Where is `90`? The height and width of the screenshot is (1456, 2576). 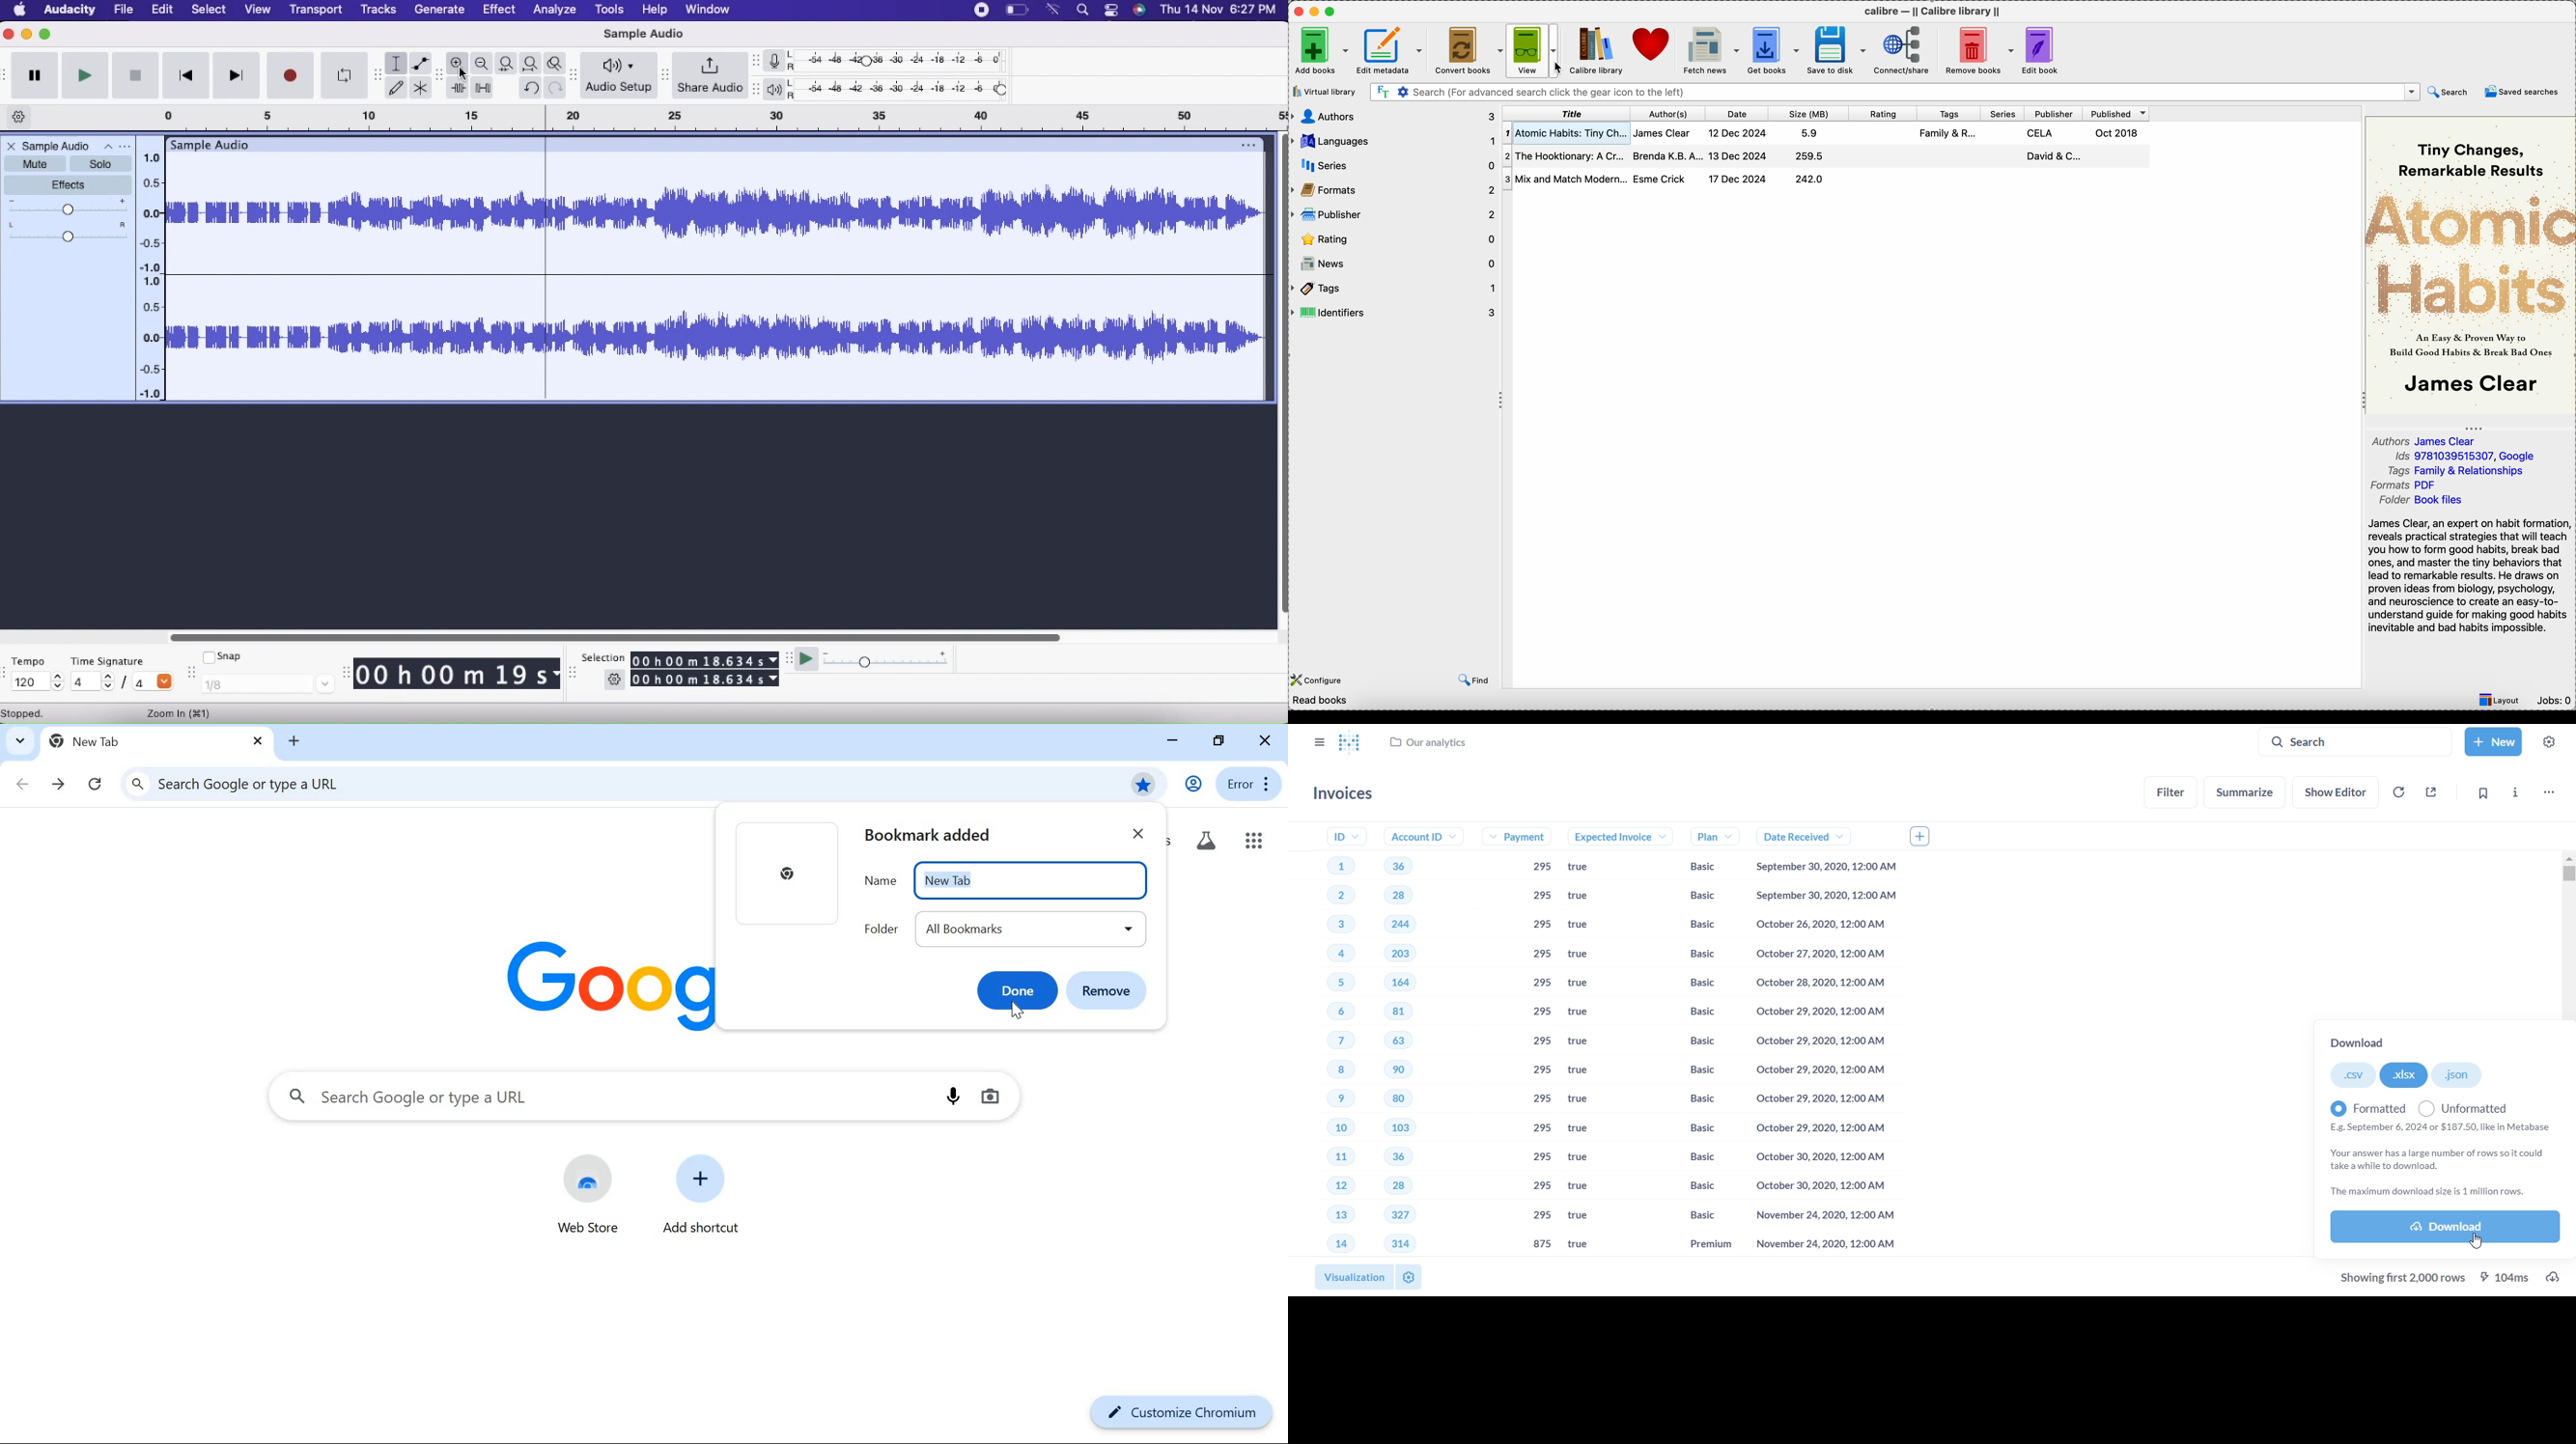 90 is located at coordinates (1399, 1071).